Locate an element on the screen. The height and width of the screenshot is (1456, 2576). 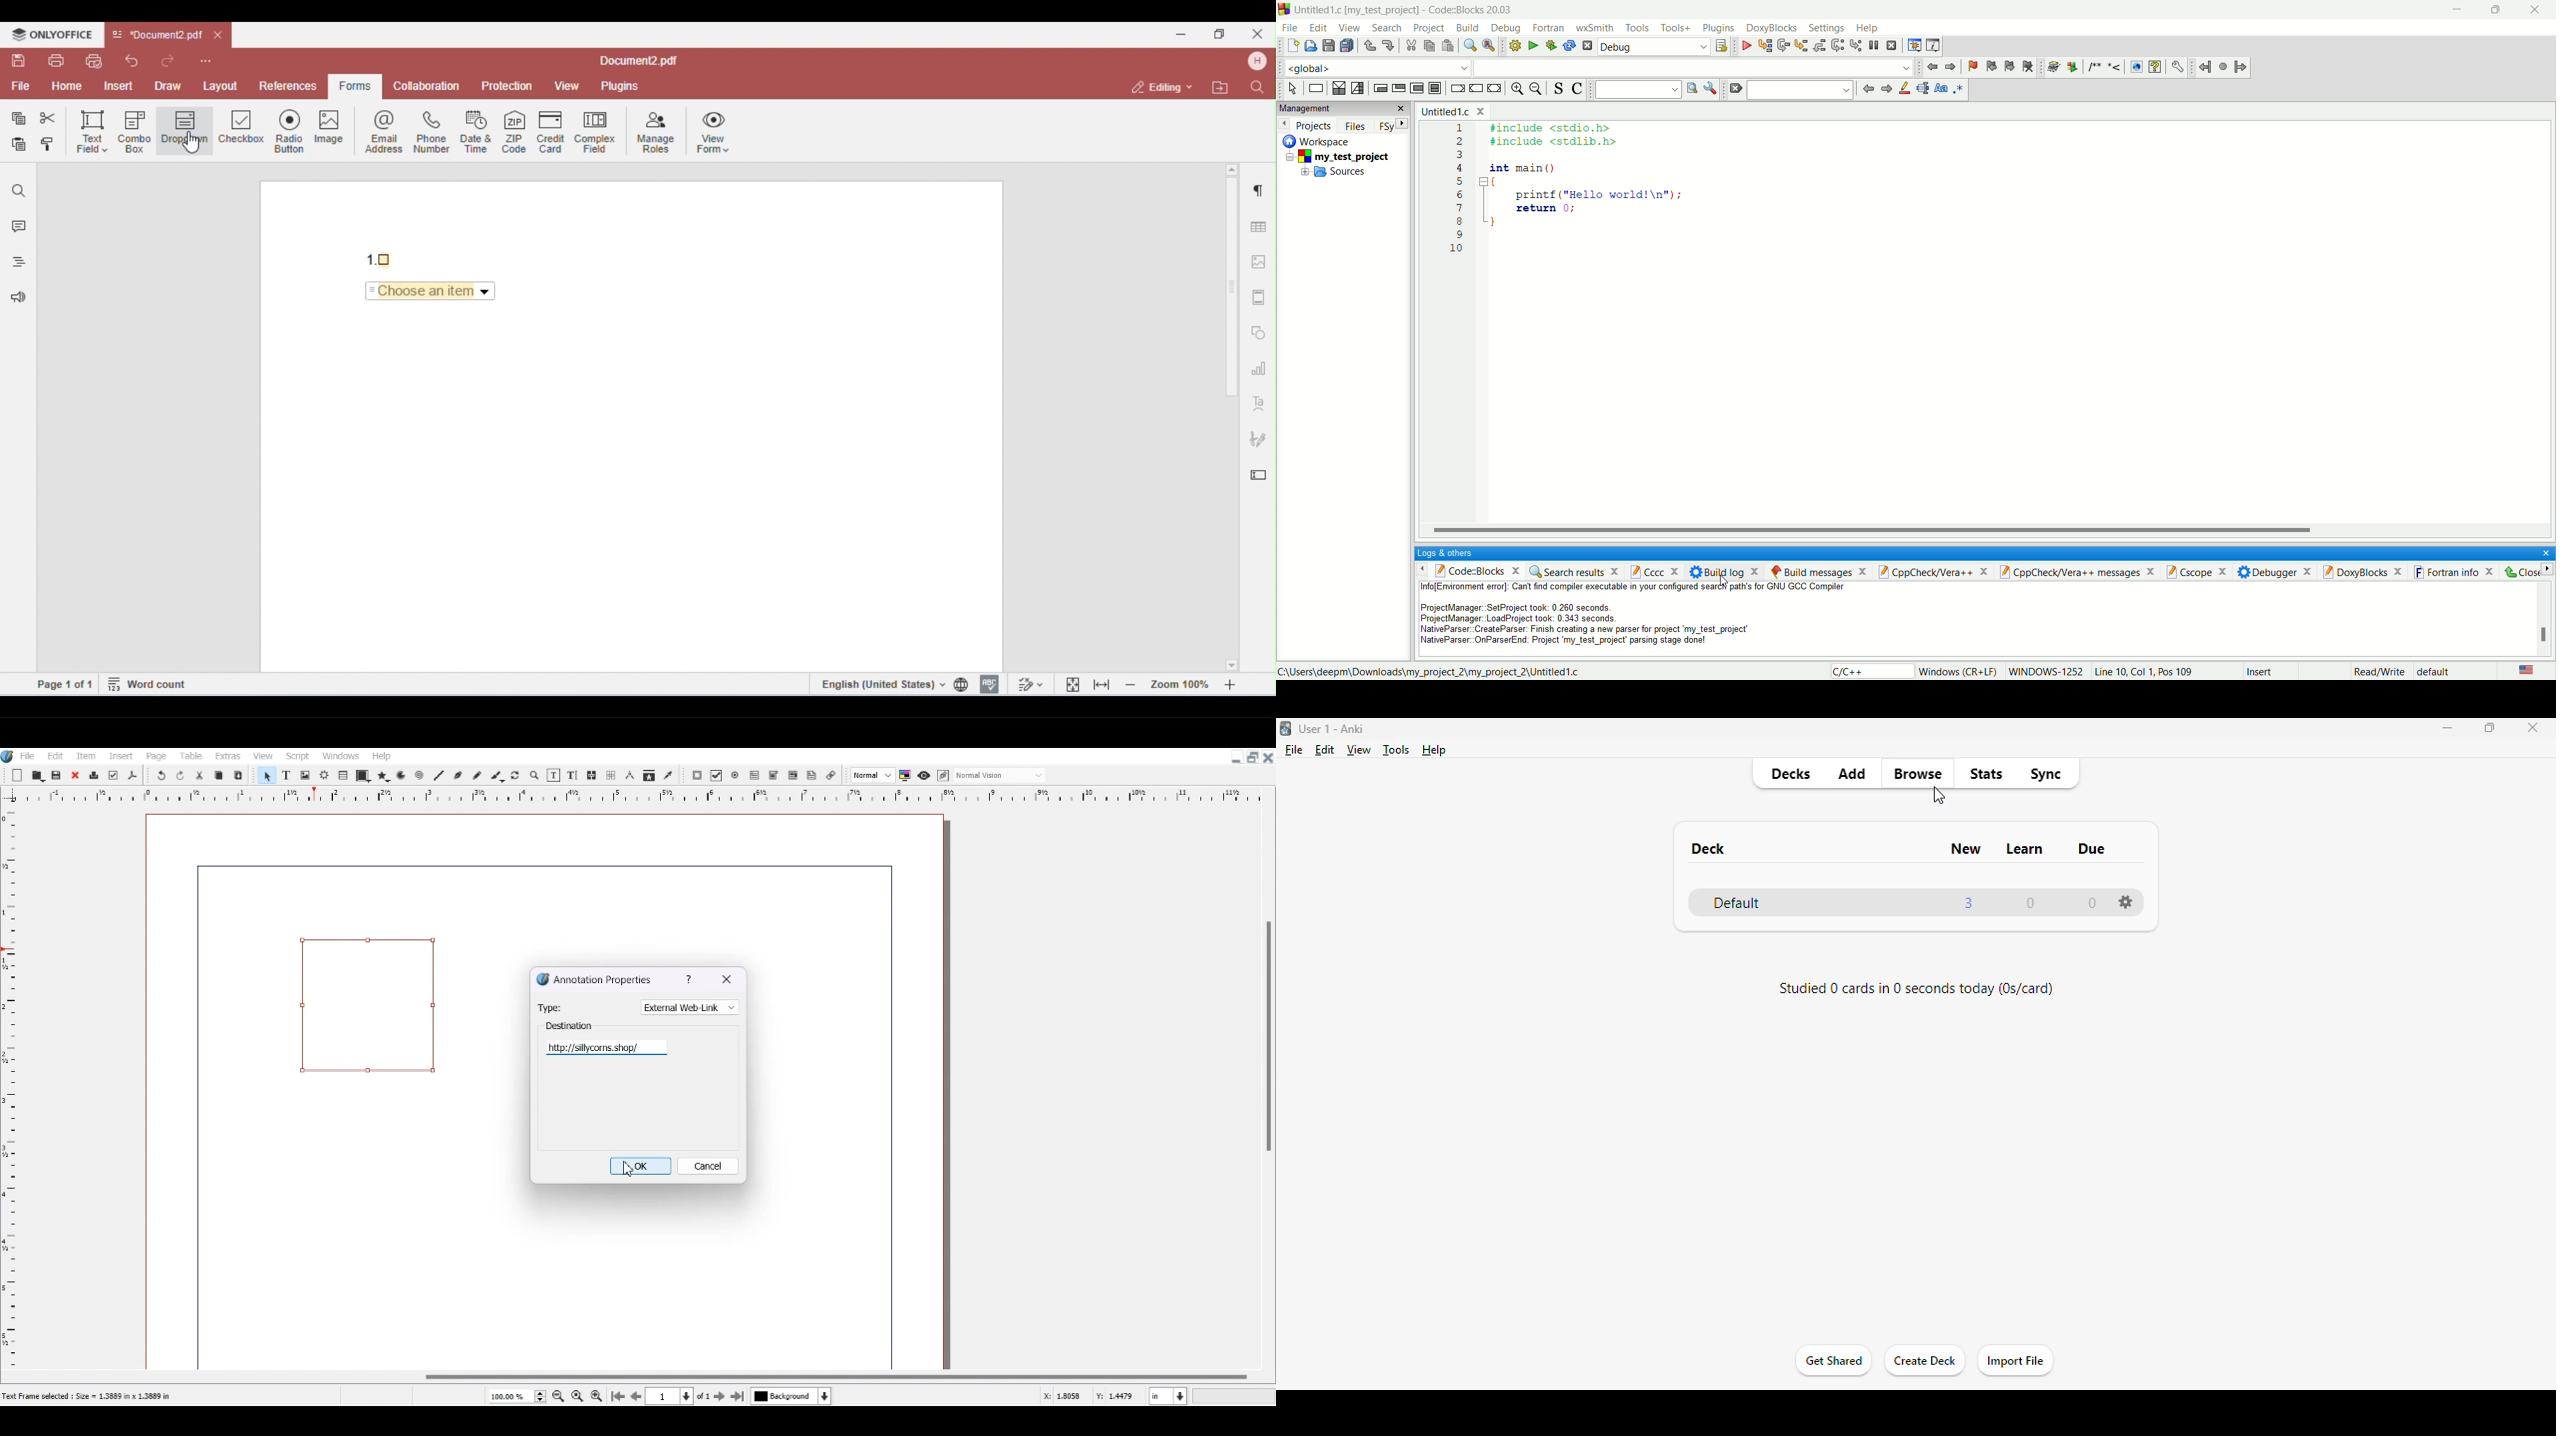
CppCheck/vera++ is located at coordinates (1934, 571).